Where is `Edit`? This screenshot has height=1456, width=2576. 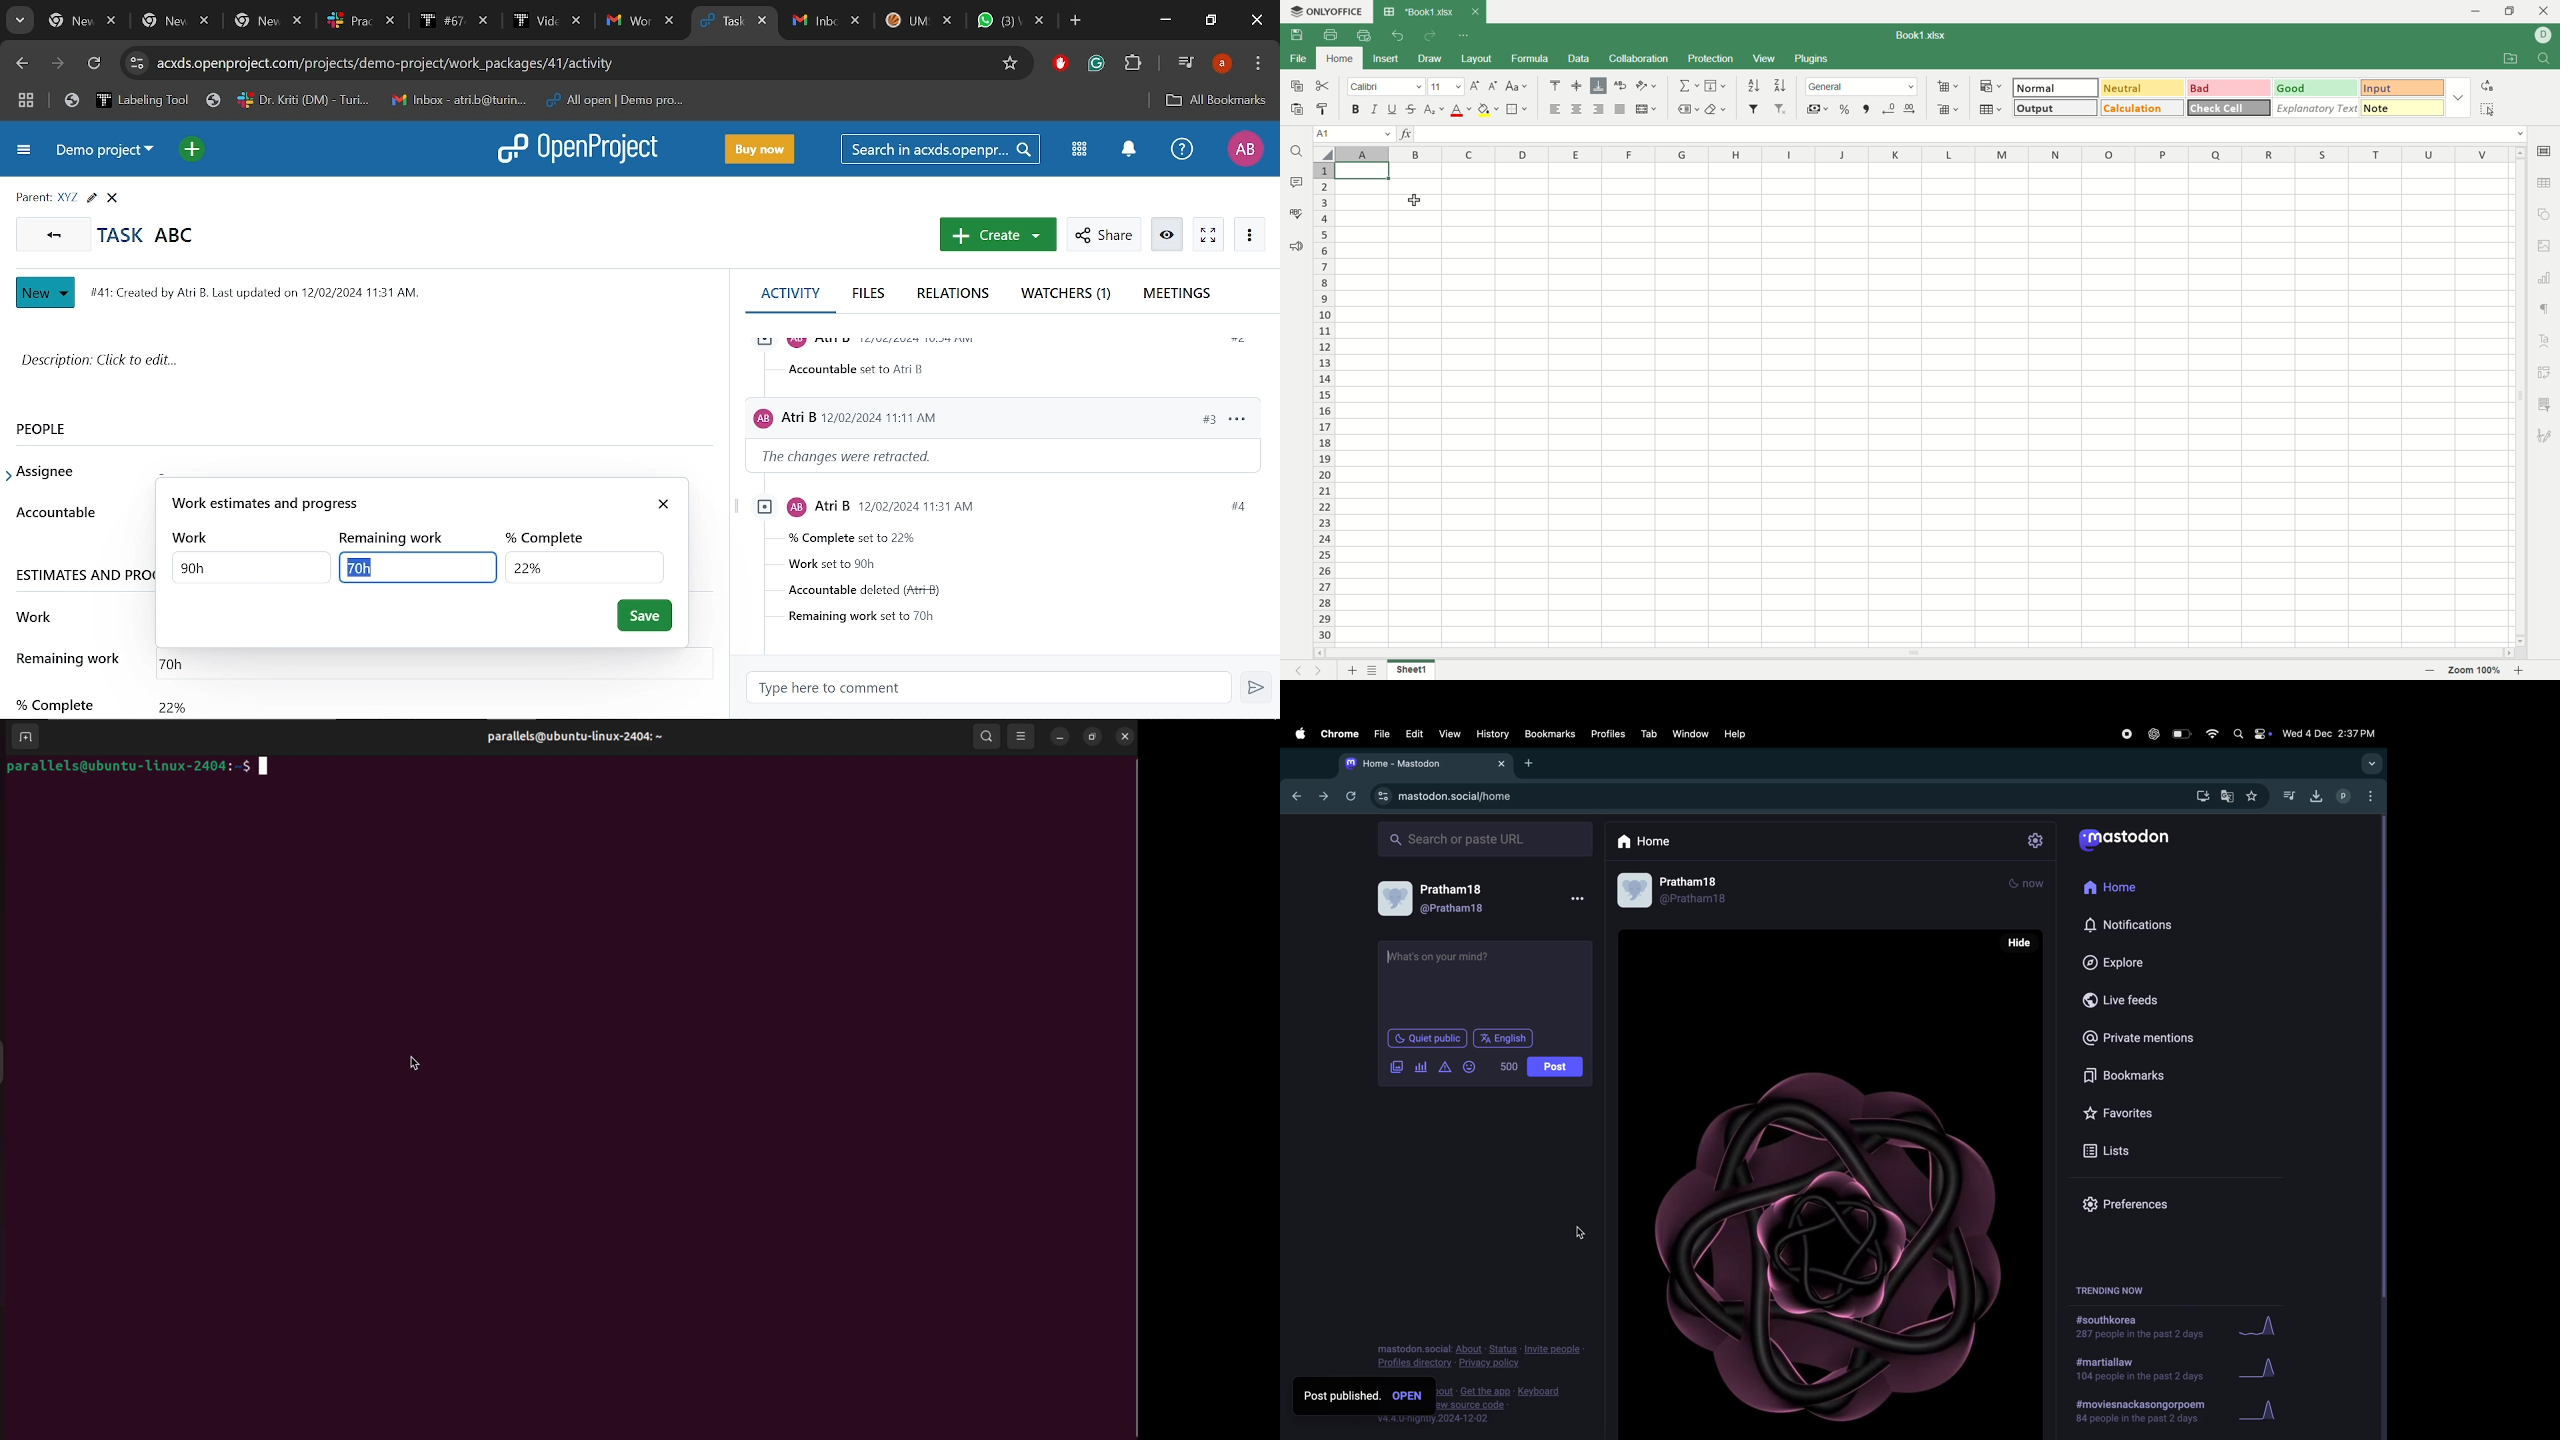 Edit is located at coordinates (91, 198).